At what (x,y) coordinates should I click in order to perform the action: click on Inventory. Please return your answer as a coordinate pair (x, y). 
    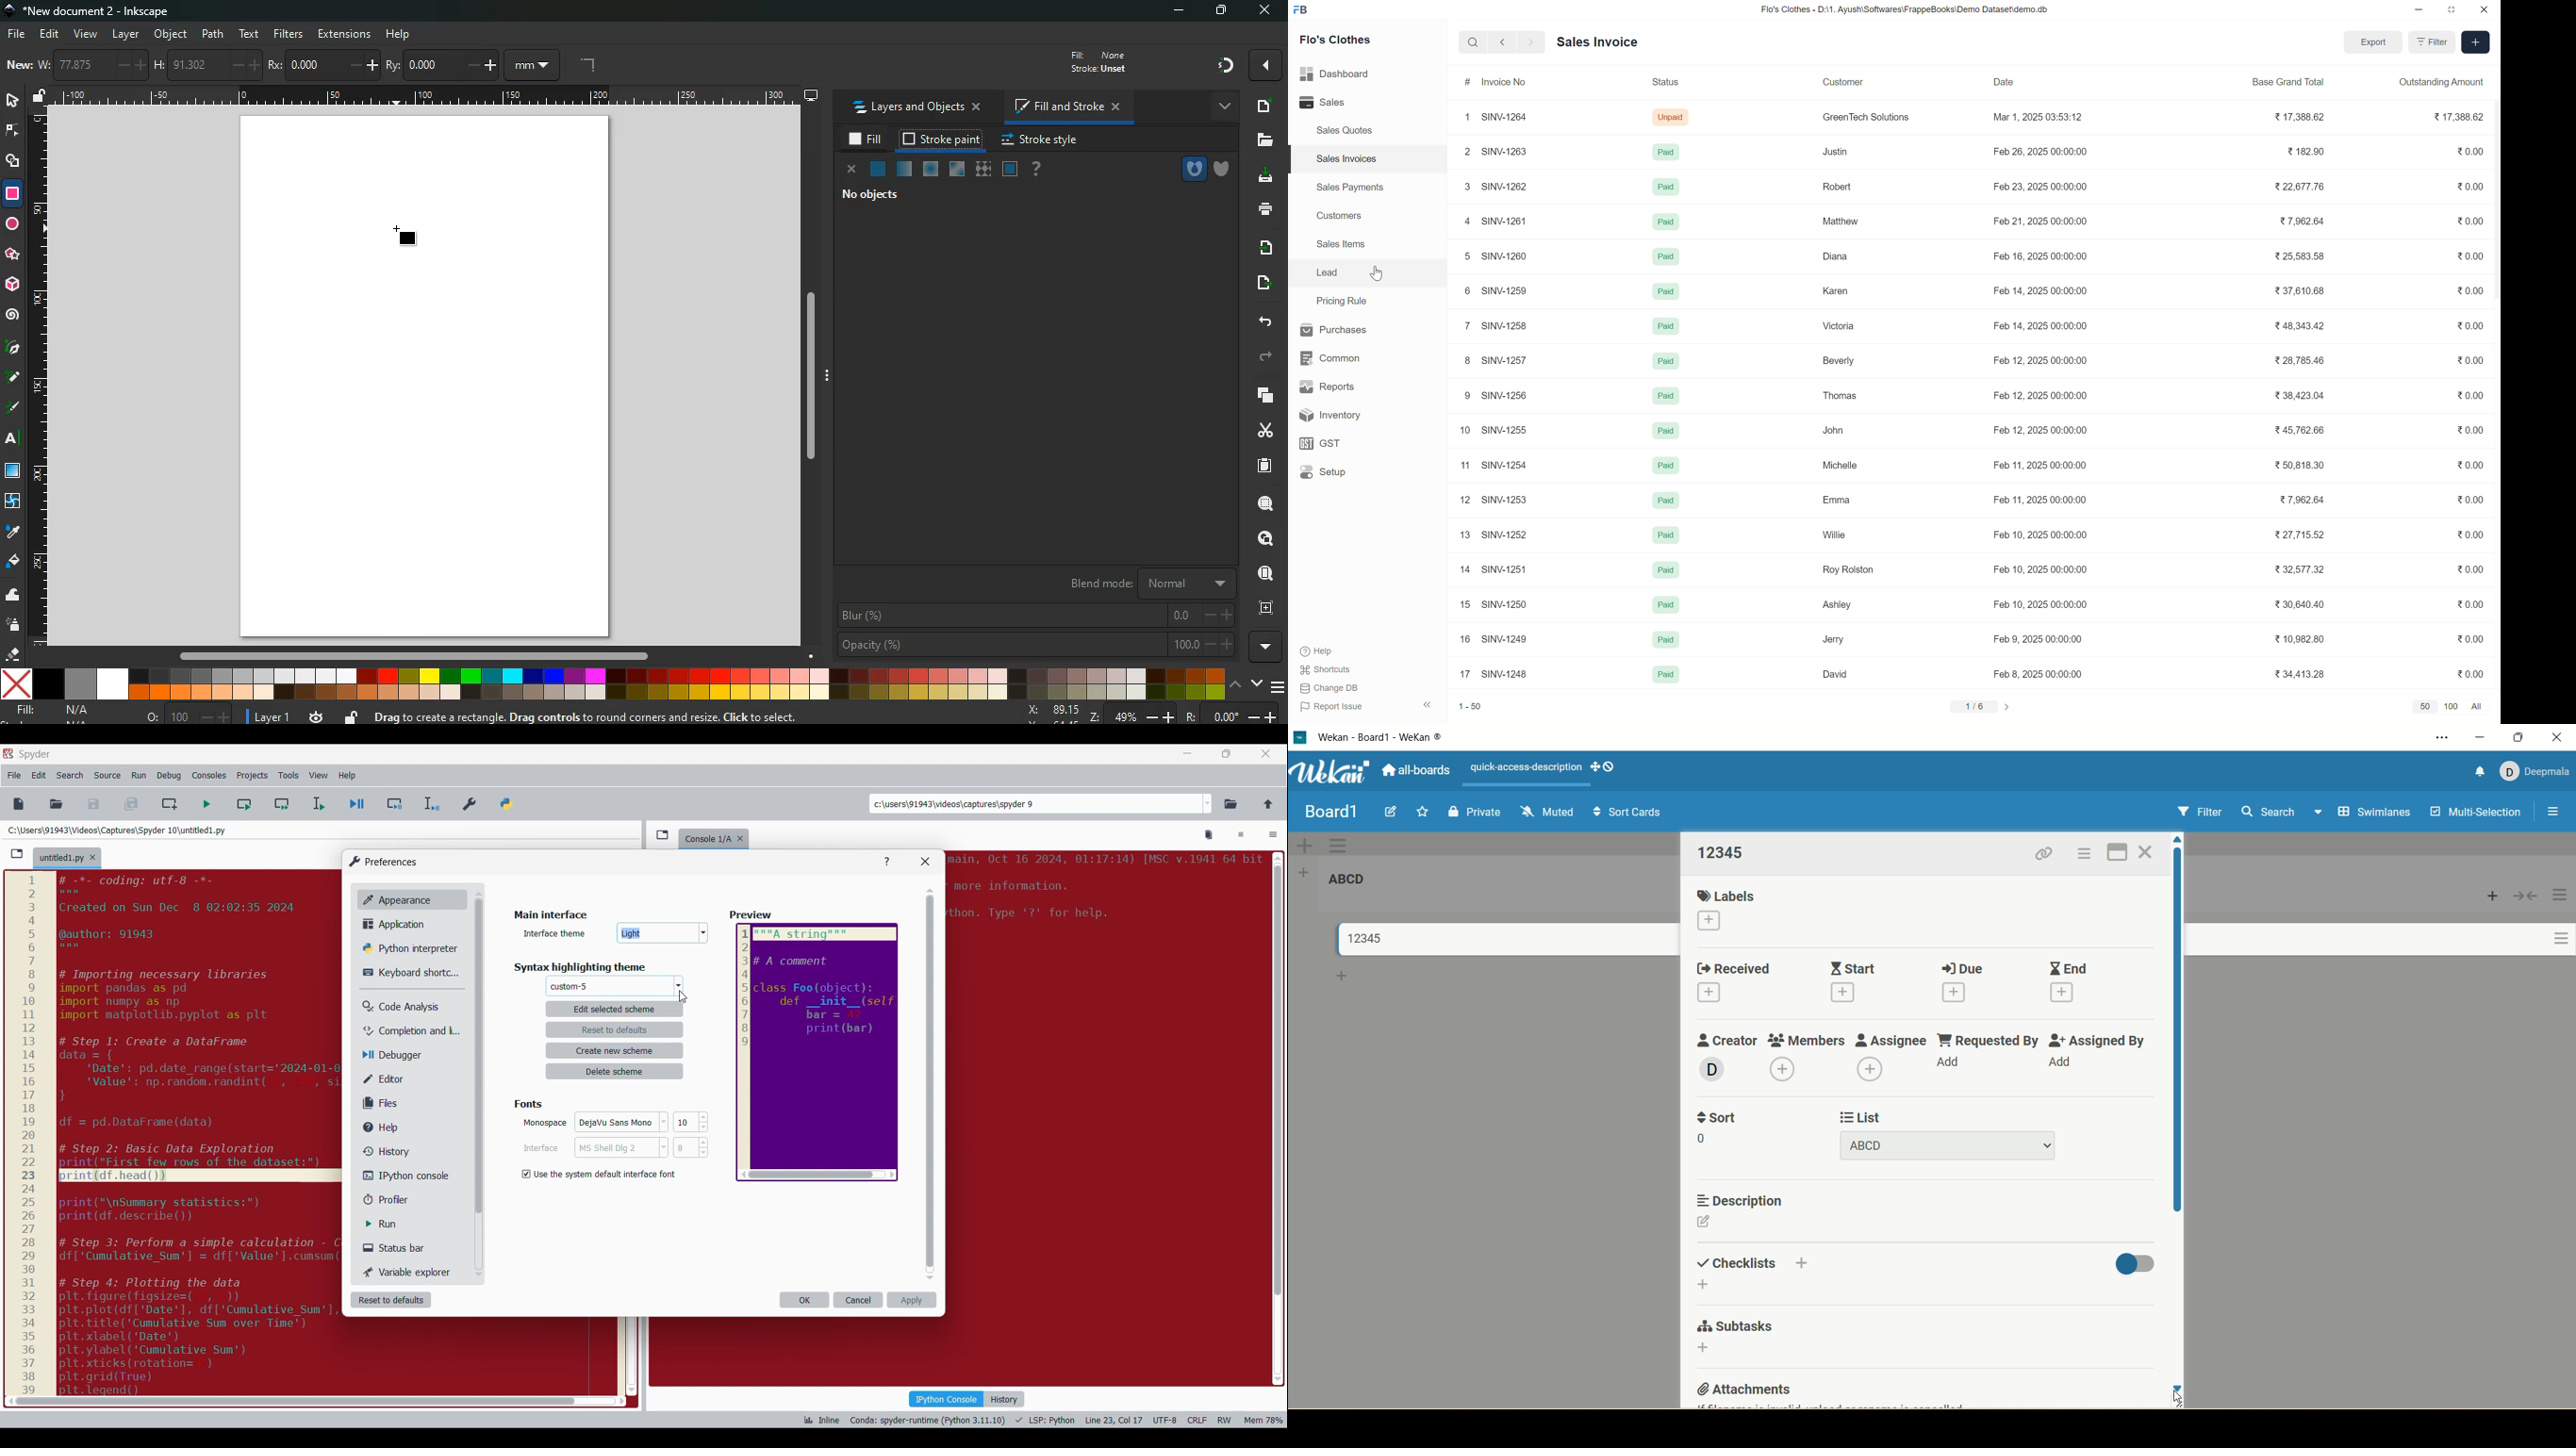
    Looking at the image, I should click on (1327, 415).